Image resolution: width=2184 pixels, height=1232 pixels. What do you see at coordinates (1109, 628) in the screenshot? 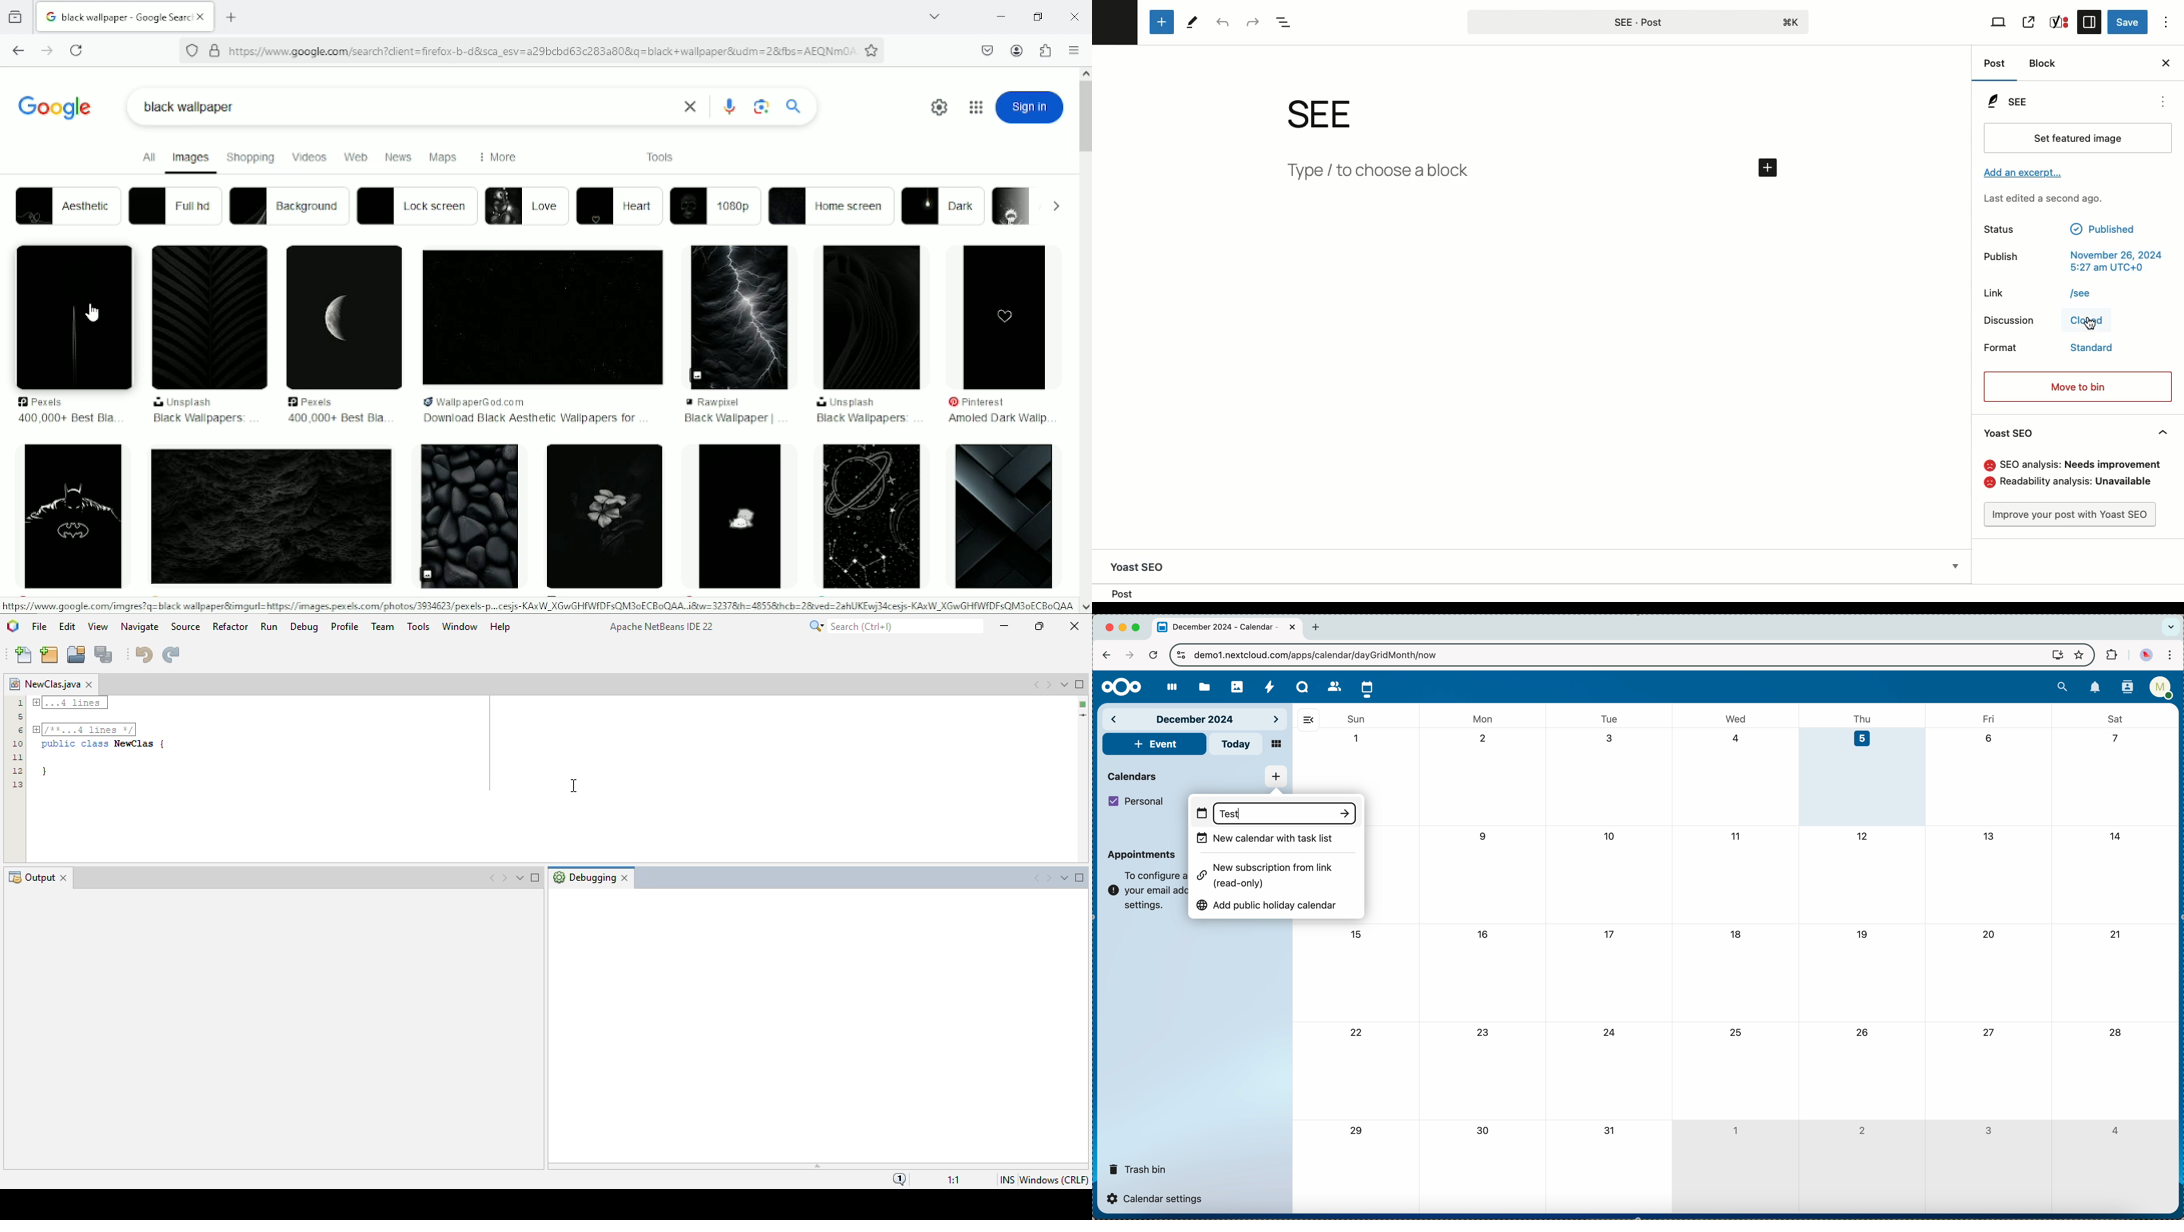
I see `close Chrome` at bounding box center [1109, 628].